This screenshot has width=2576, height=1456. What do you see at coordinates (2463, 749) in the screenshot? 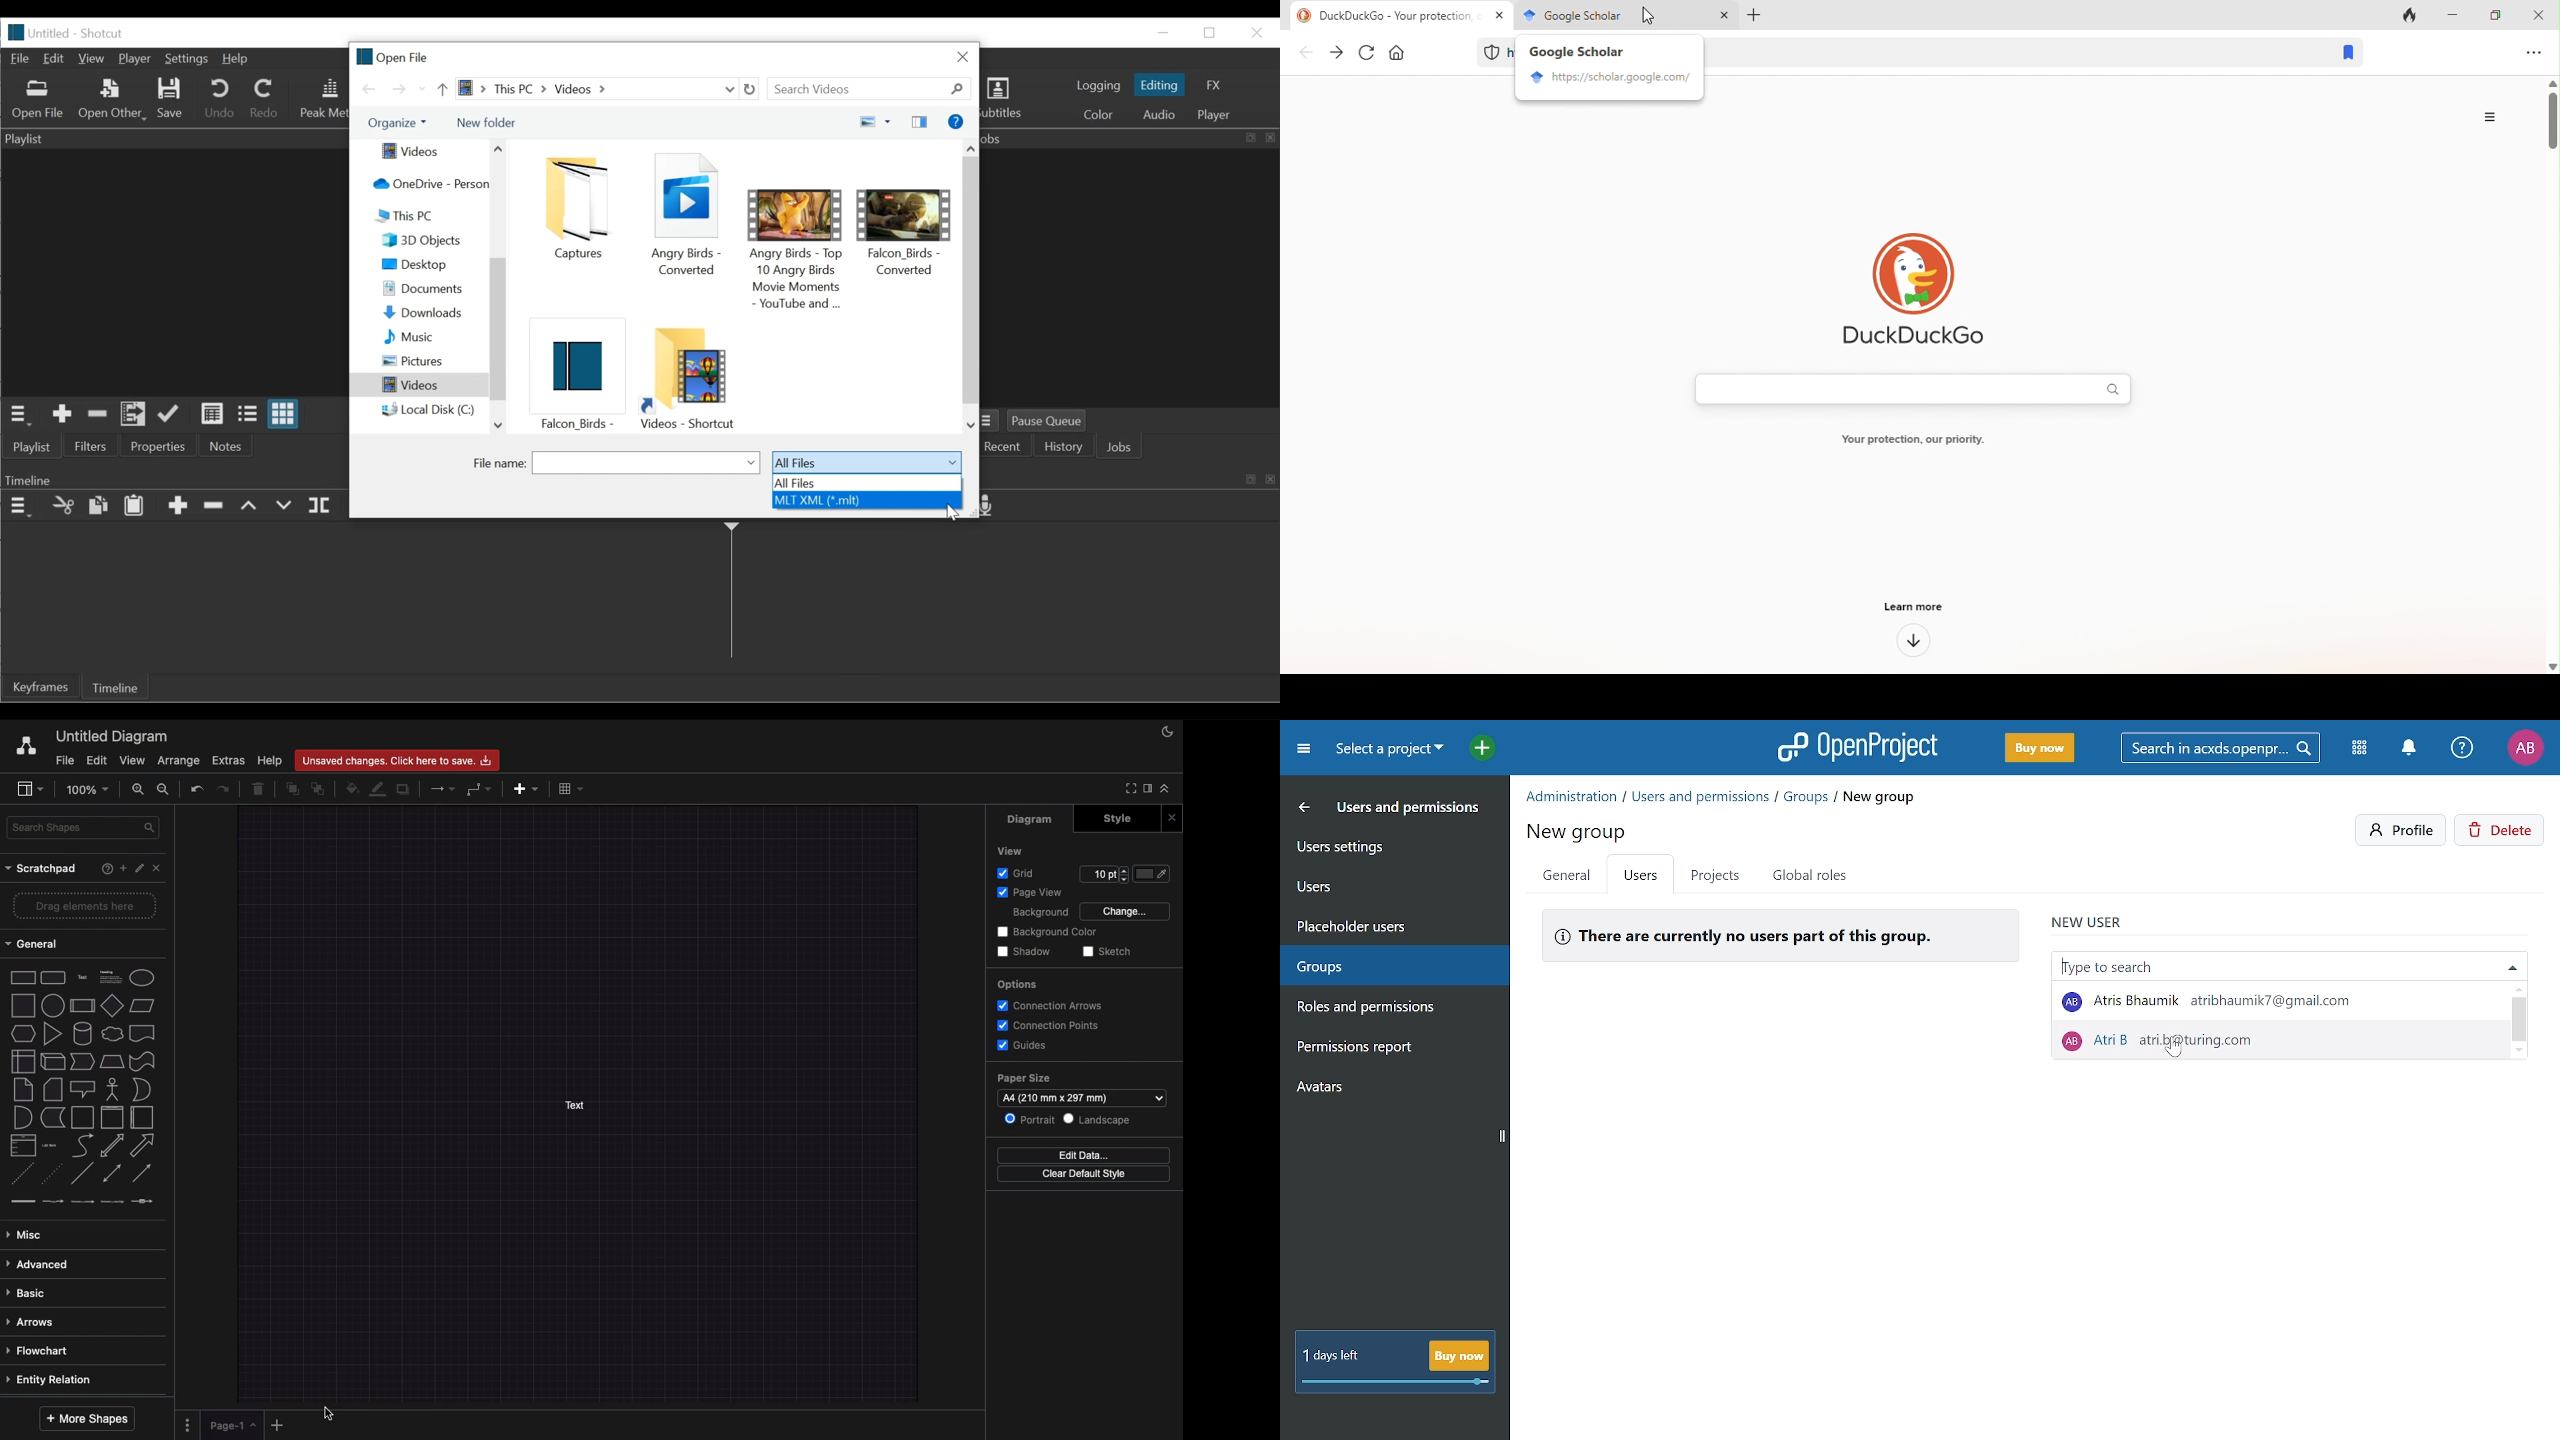
I see `Help` at bounding box center [2463, 749].